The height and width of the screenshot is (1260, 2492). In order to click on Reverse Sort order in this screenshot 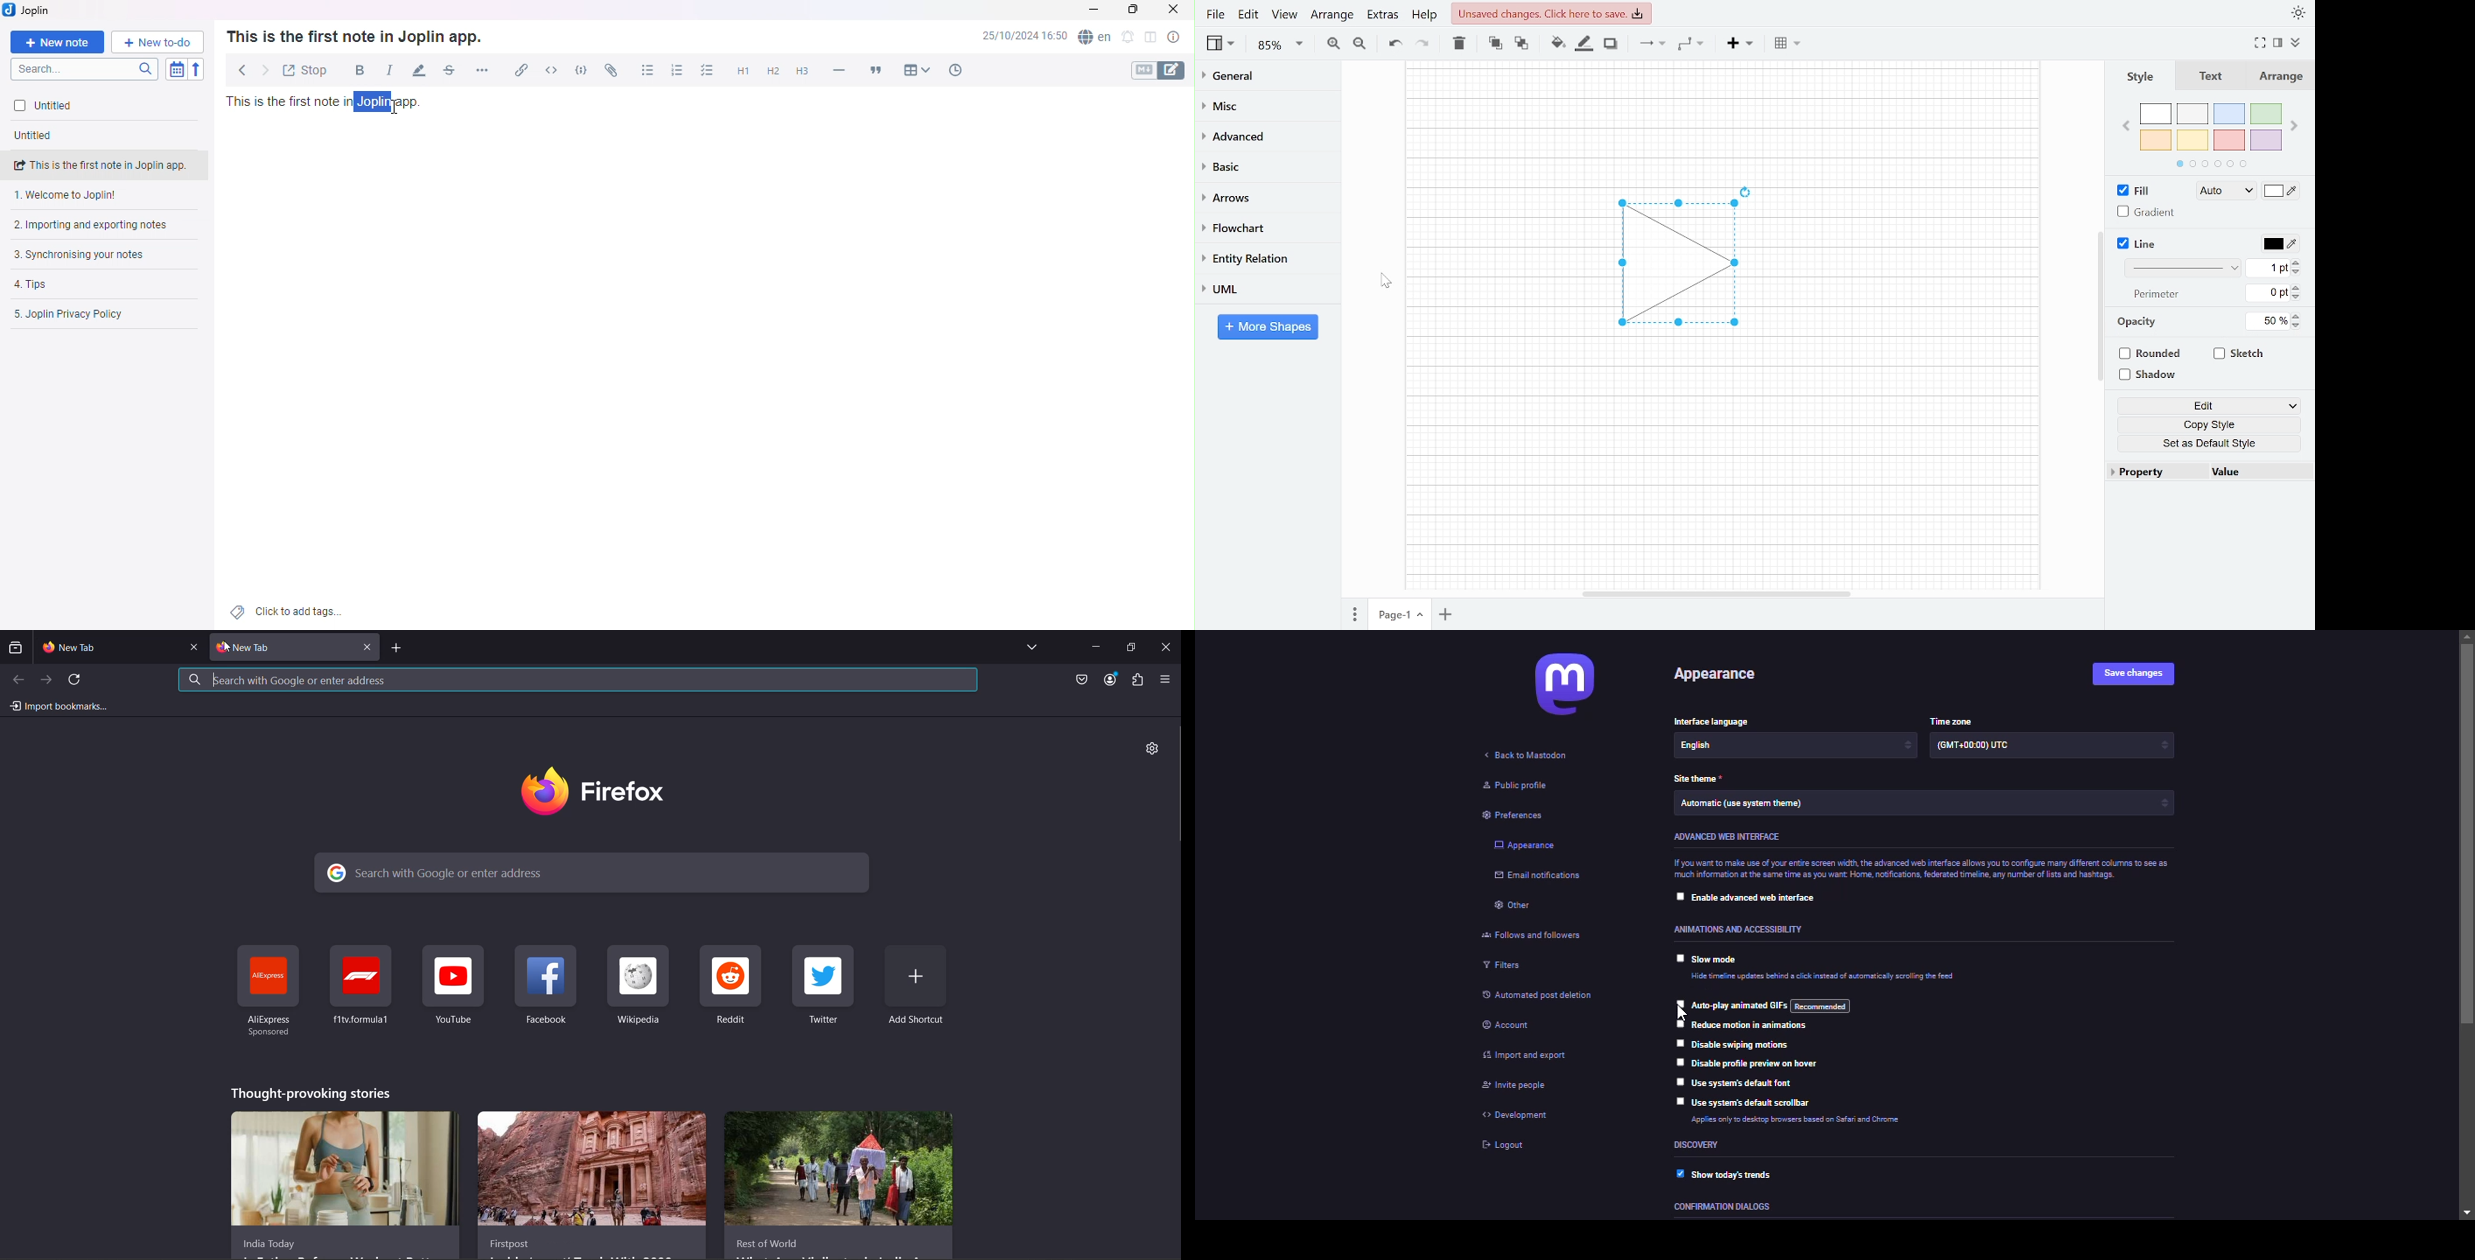, I will do `click(197, 70)`.